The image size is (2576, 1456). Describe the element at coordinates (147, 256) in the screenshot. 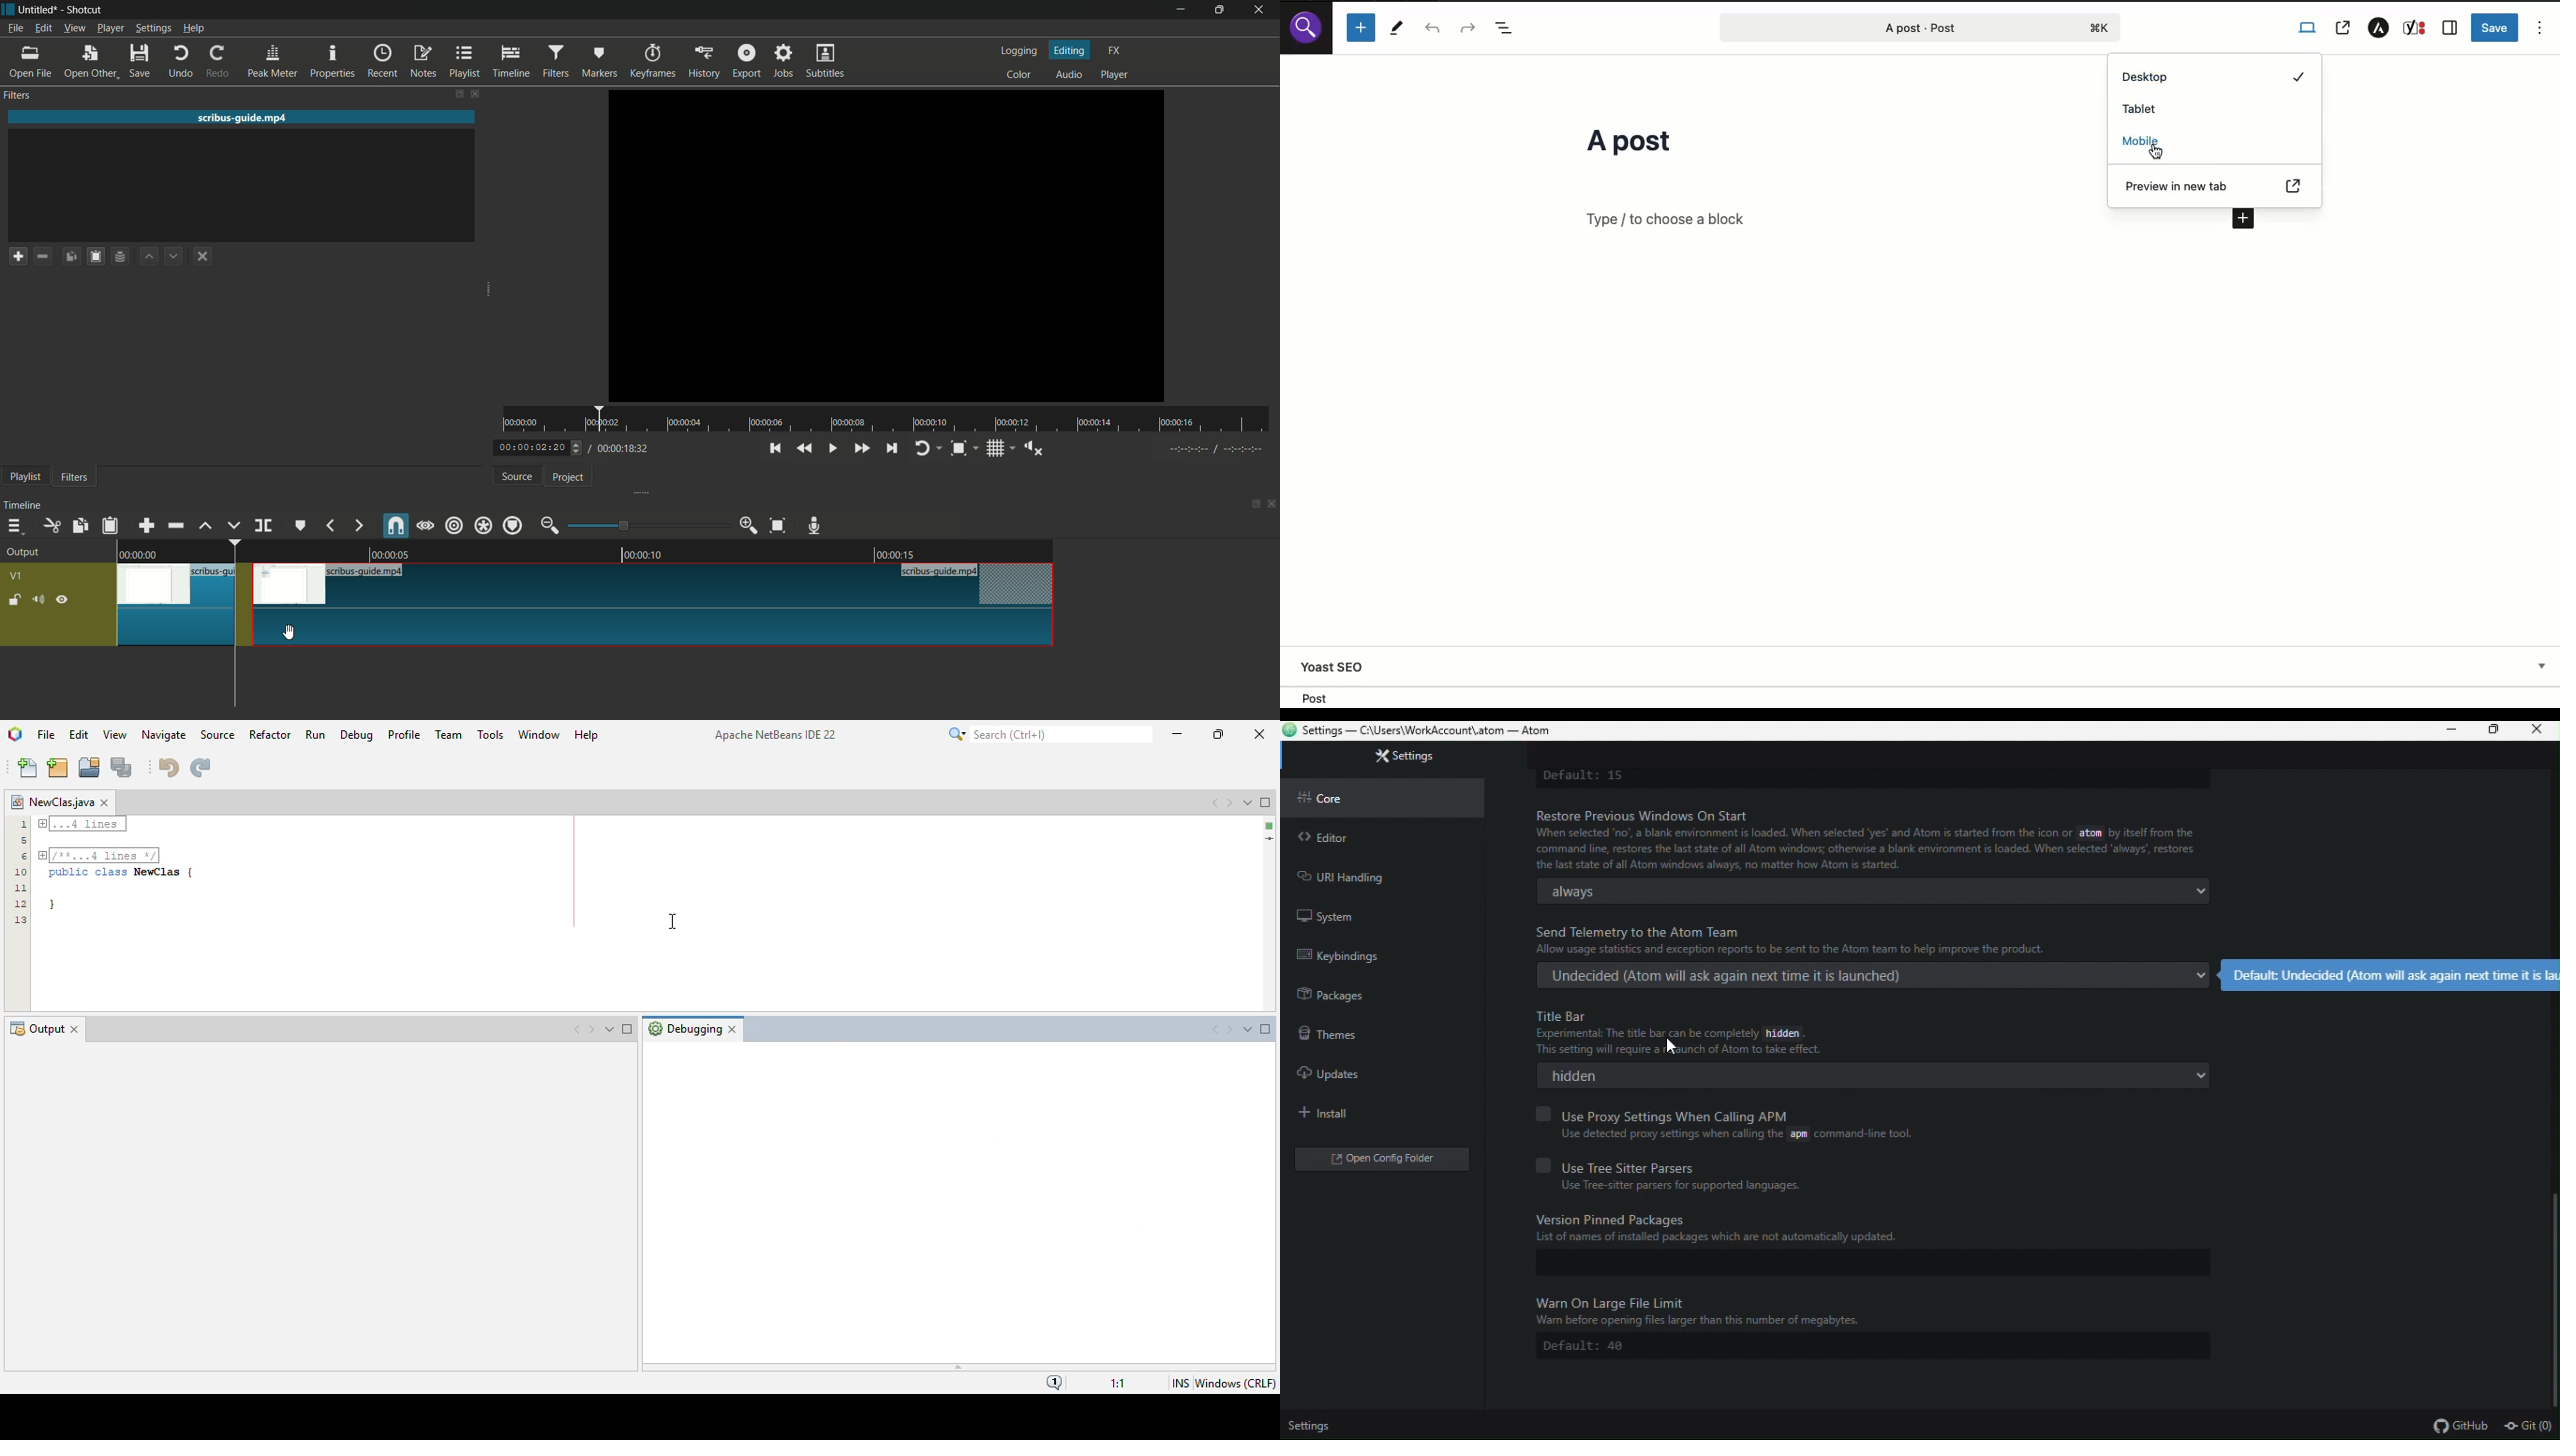

I see `move filter up` at that location.